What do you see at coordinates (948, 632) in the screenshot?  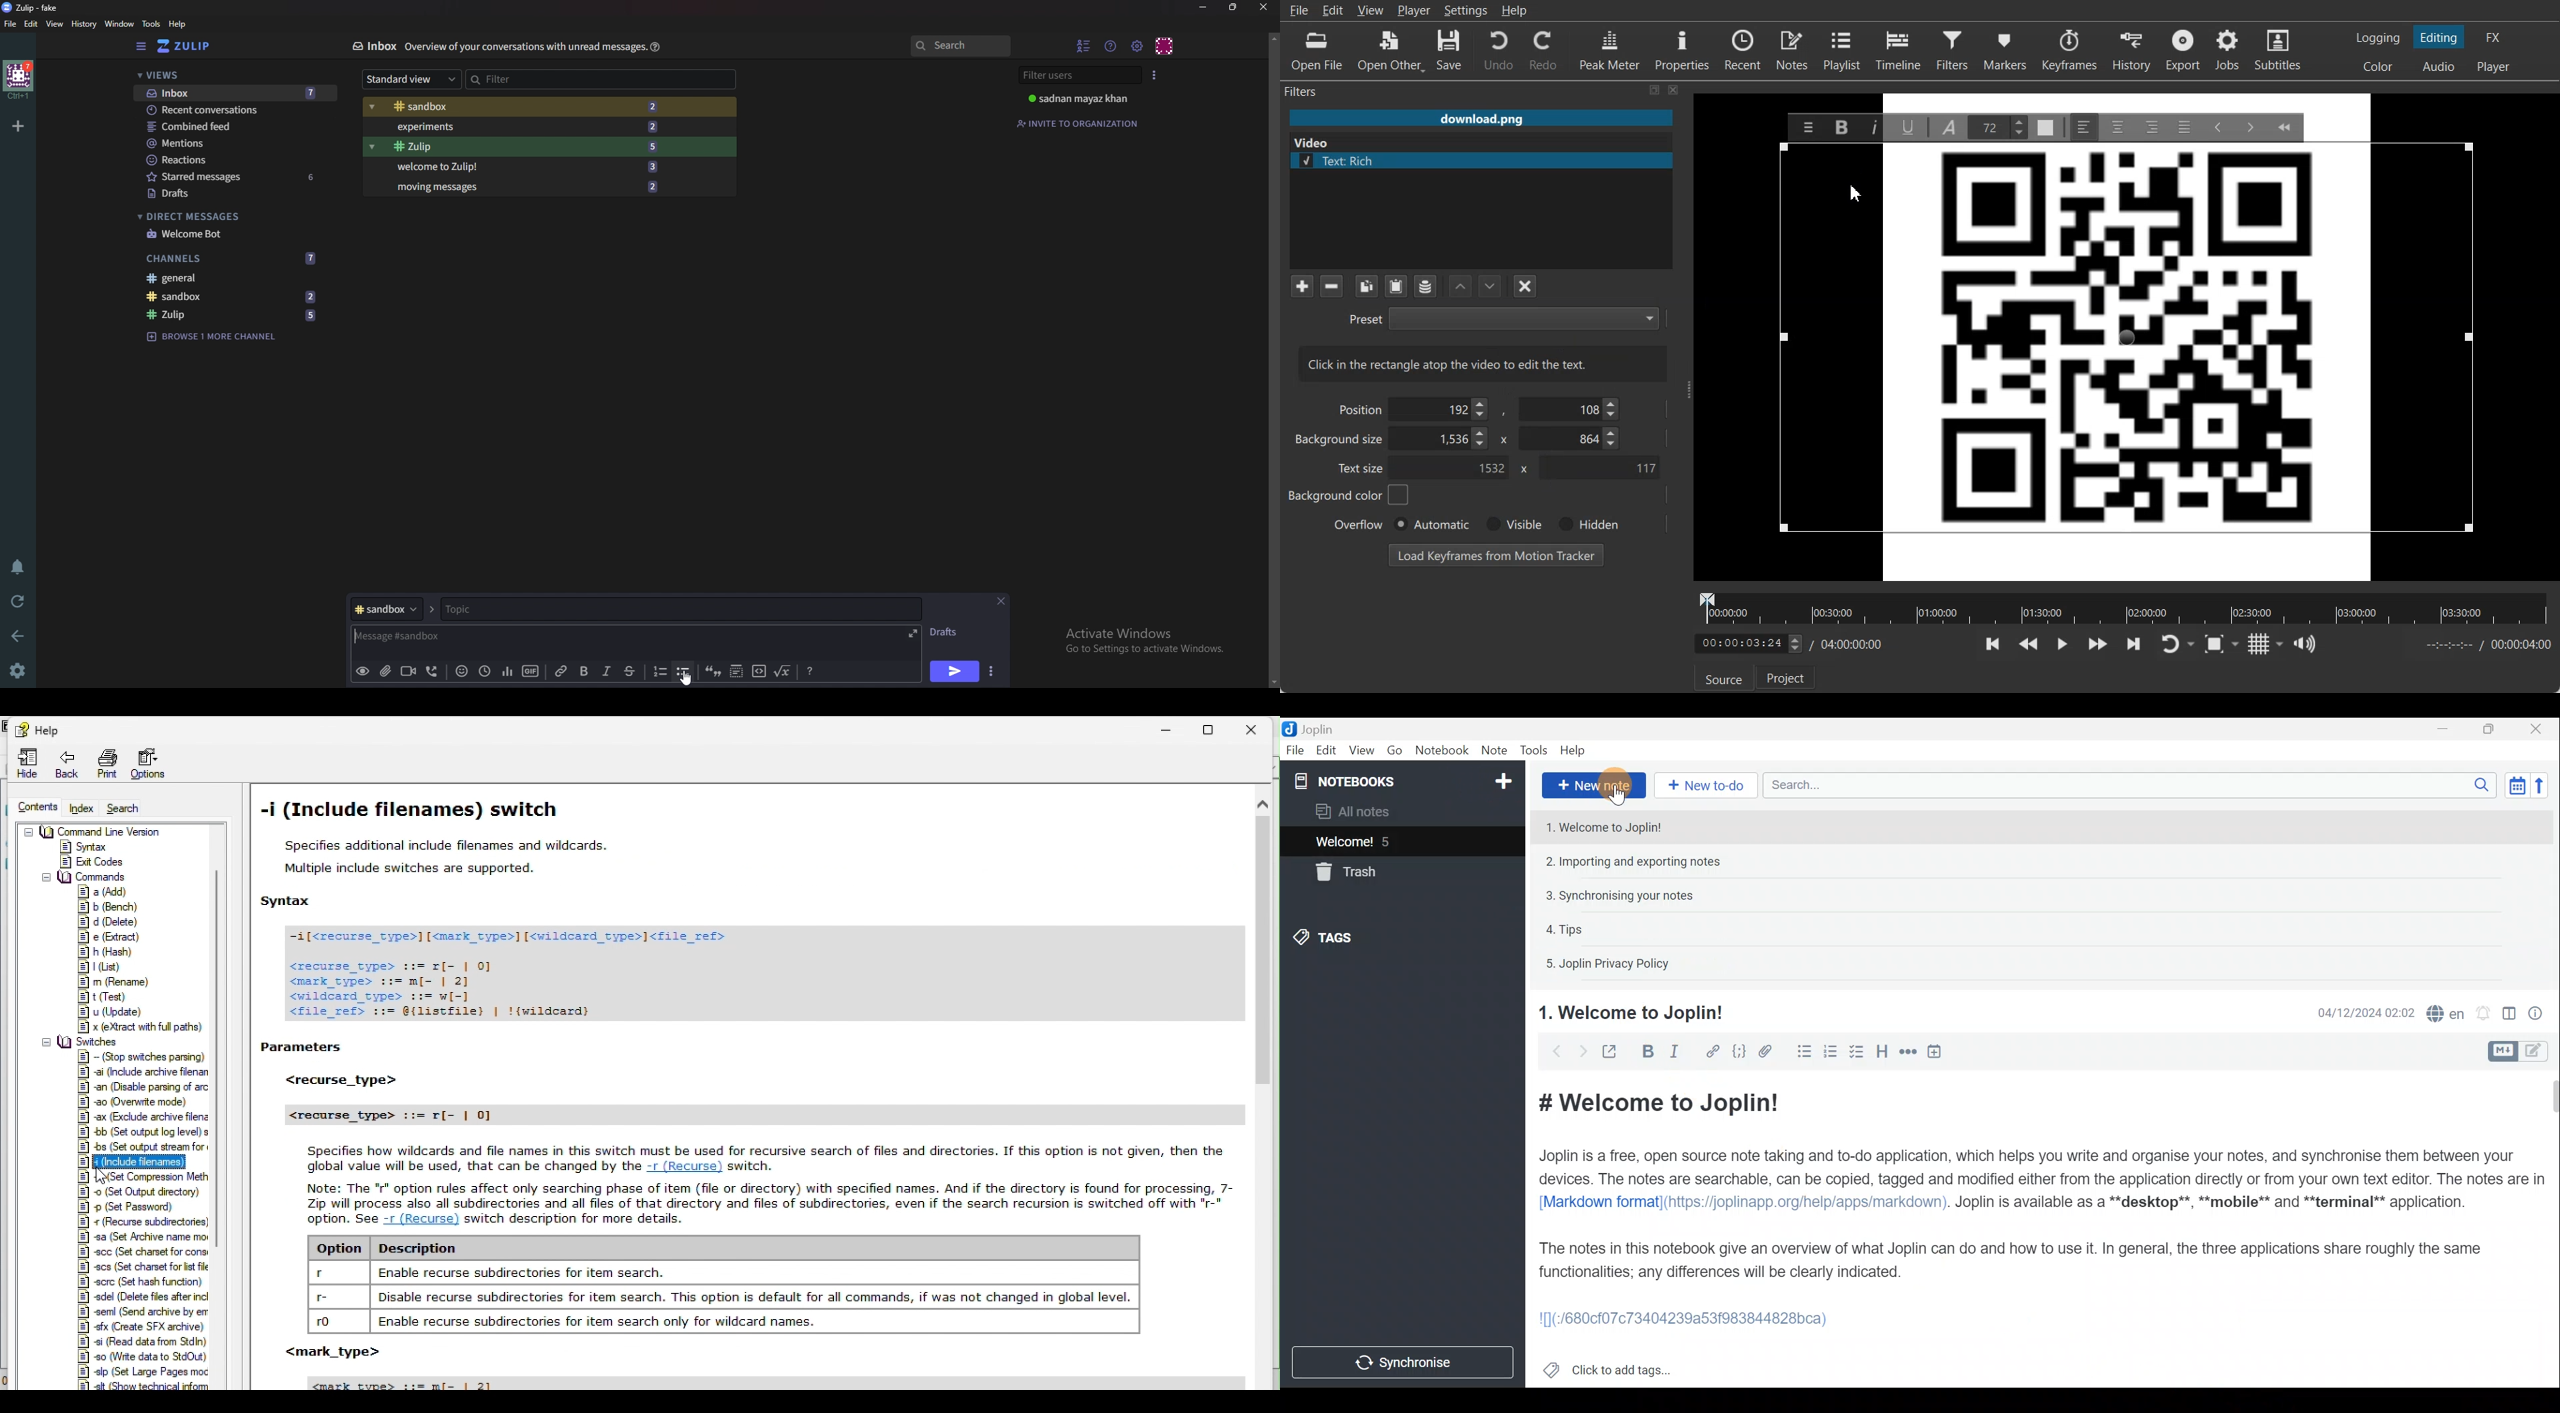 I see `Drafts` at bounding box center [948, 632].